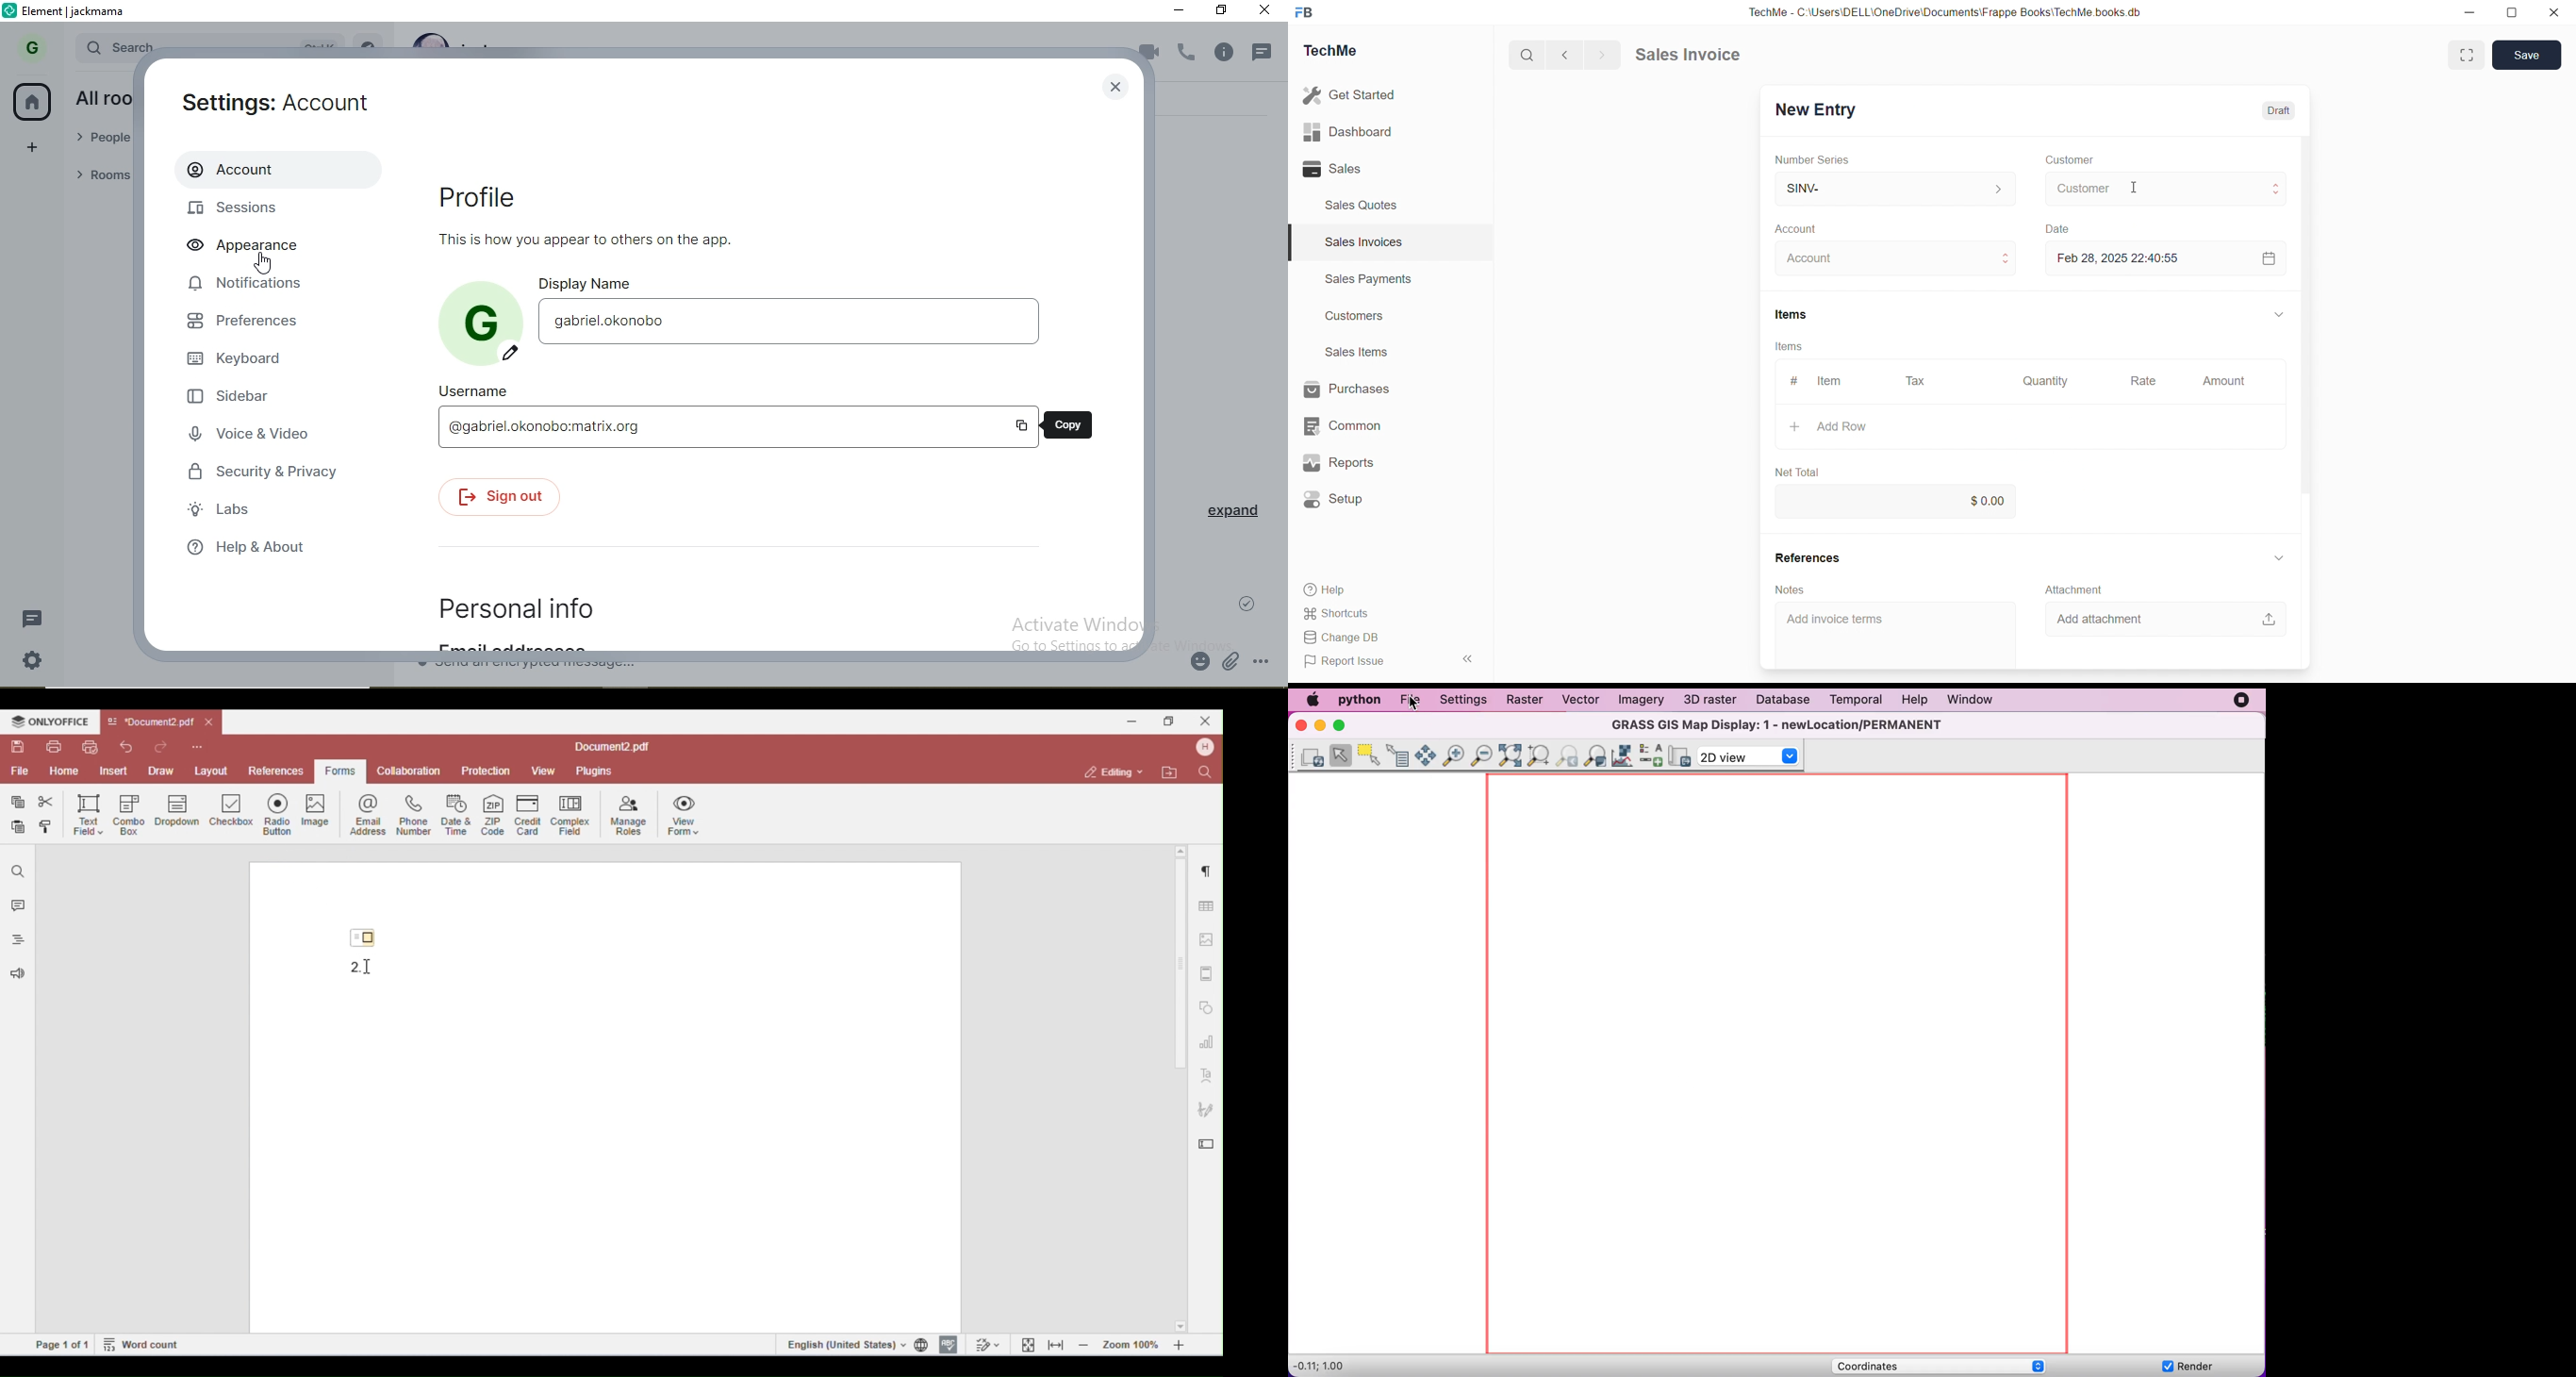 This screenshot has width=2576, height=1400. What do you see at coordinates (1788, 346) in the screenshot?
I see `Items` at bounding box center [1788, 346].